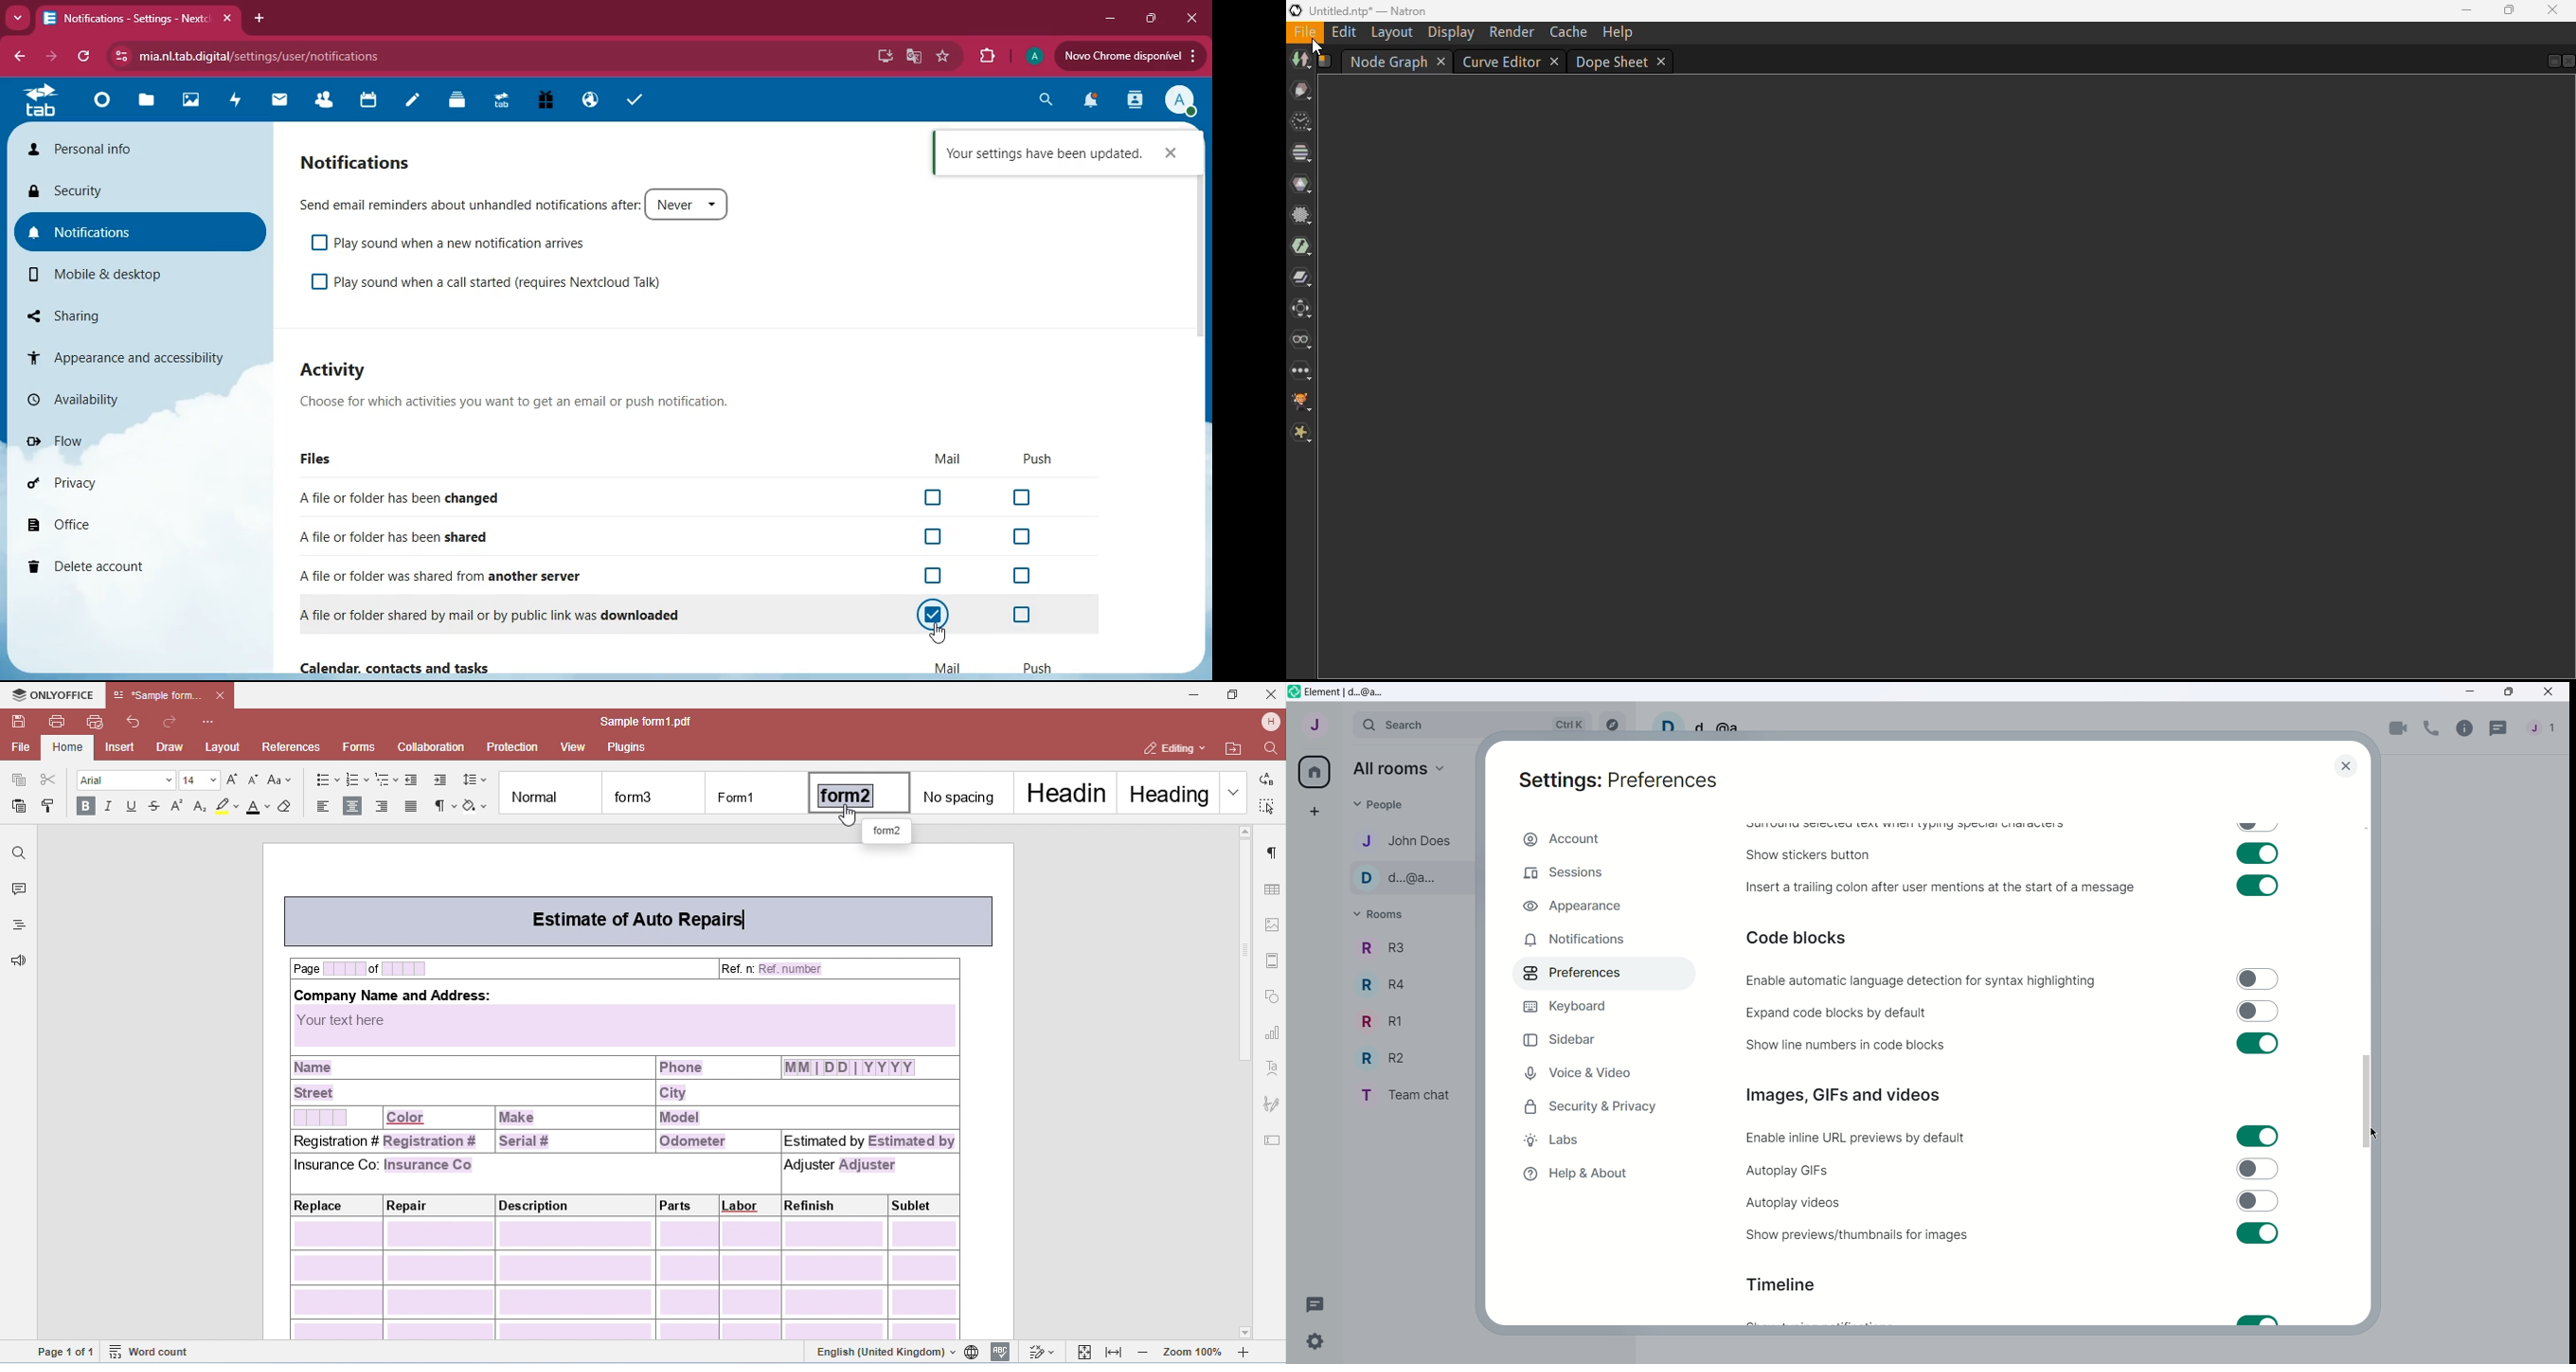  What do you see at coordinates (2256, 1233) in the screenshot?
I see `Toggle switch on for sure previews/thumbnails for images` at bounding box center [2256, 1233].